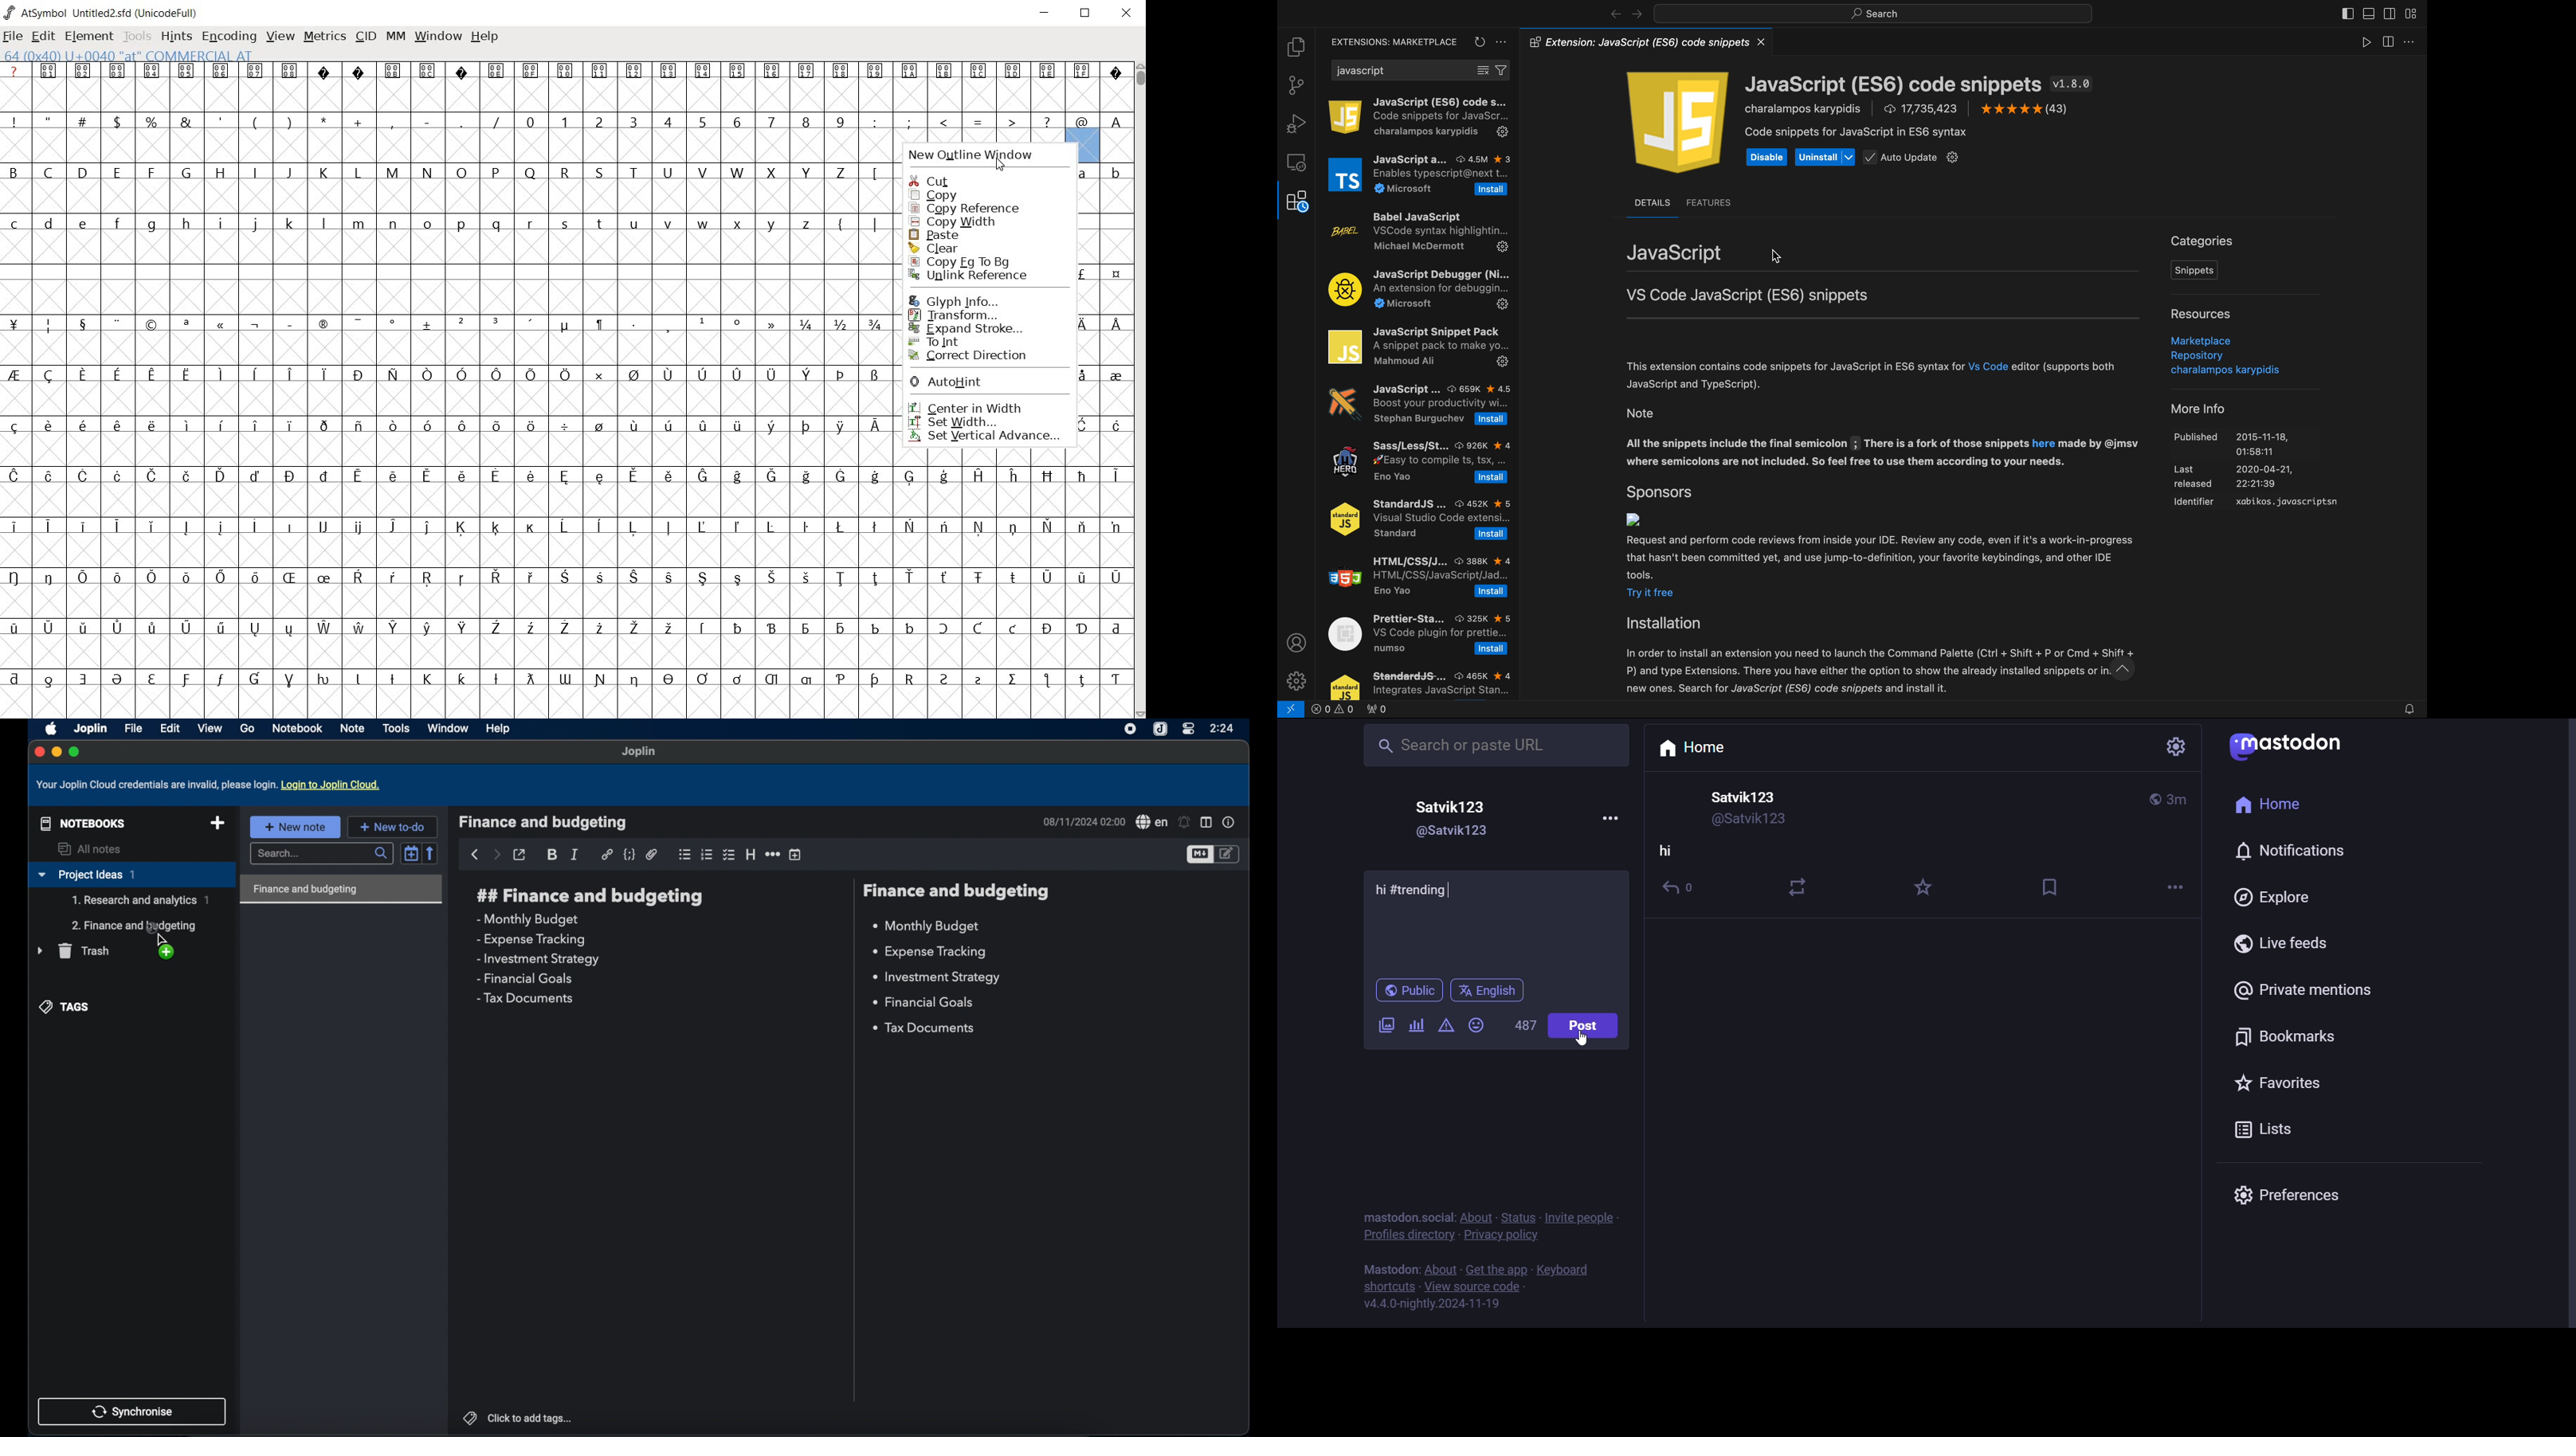 The image size is (2576, 1456). Describe the element at coordinates (2287, 1193) in the screenshot. I see `preferences` at that location.